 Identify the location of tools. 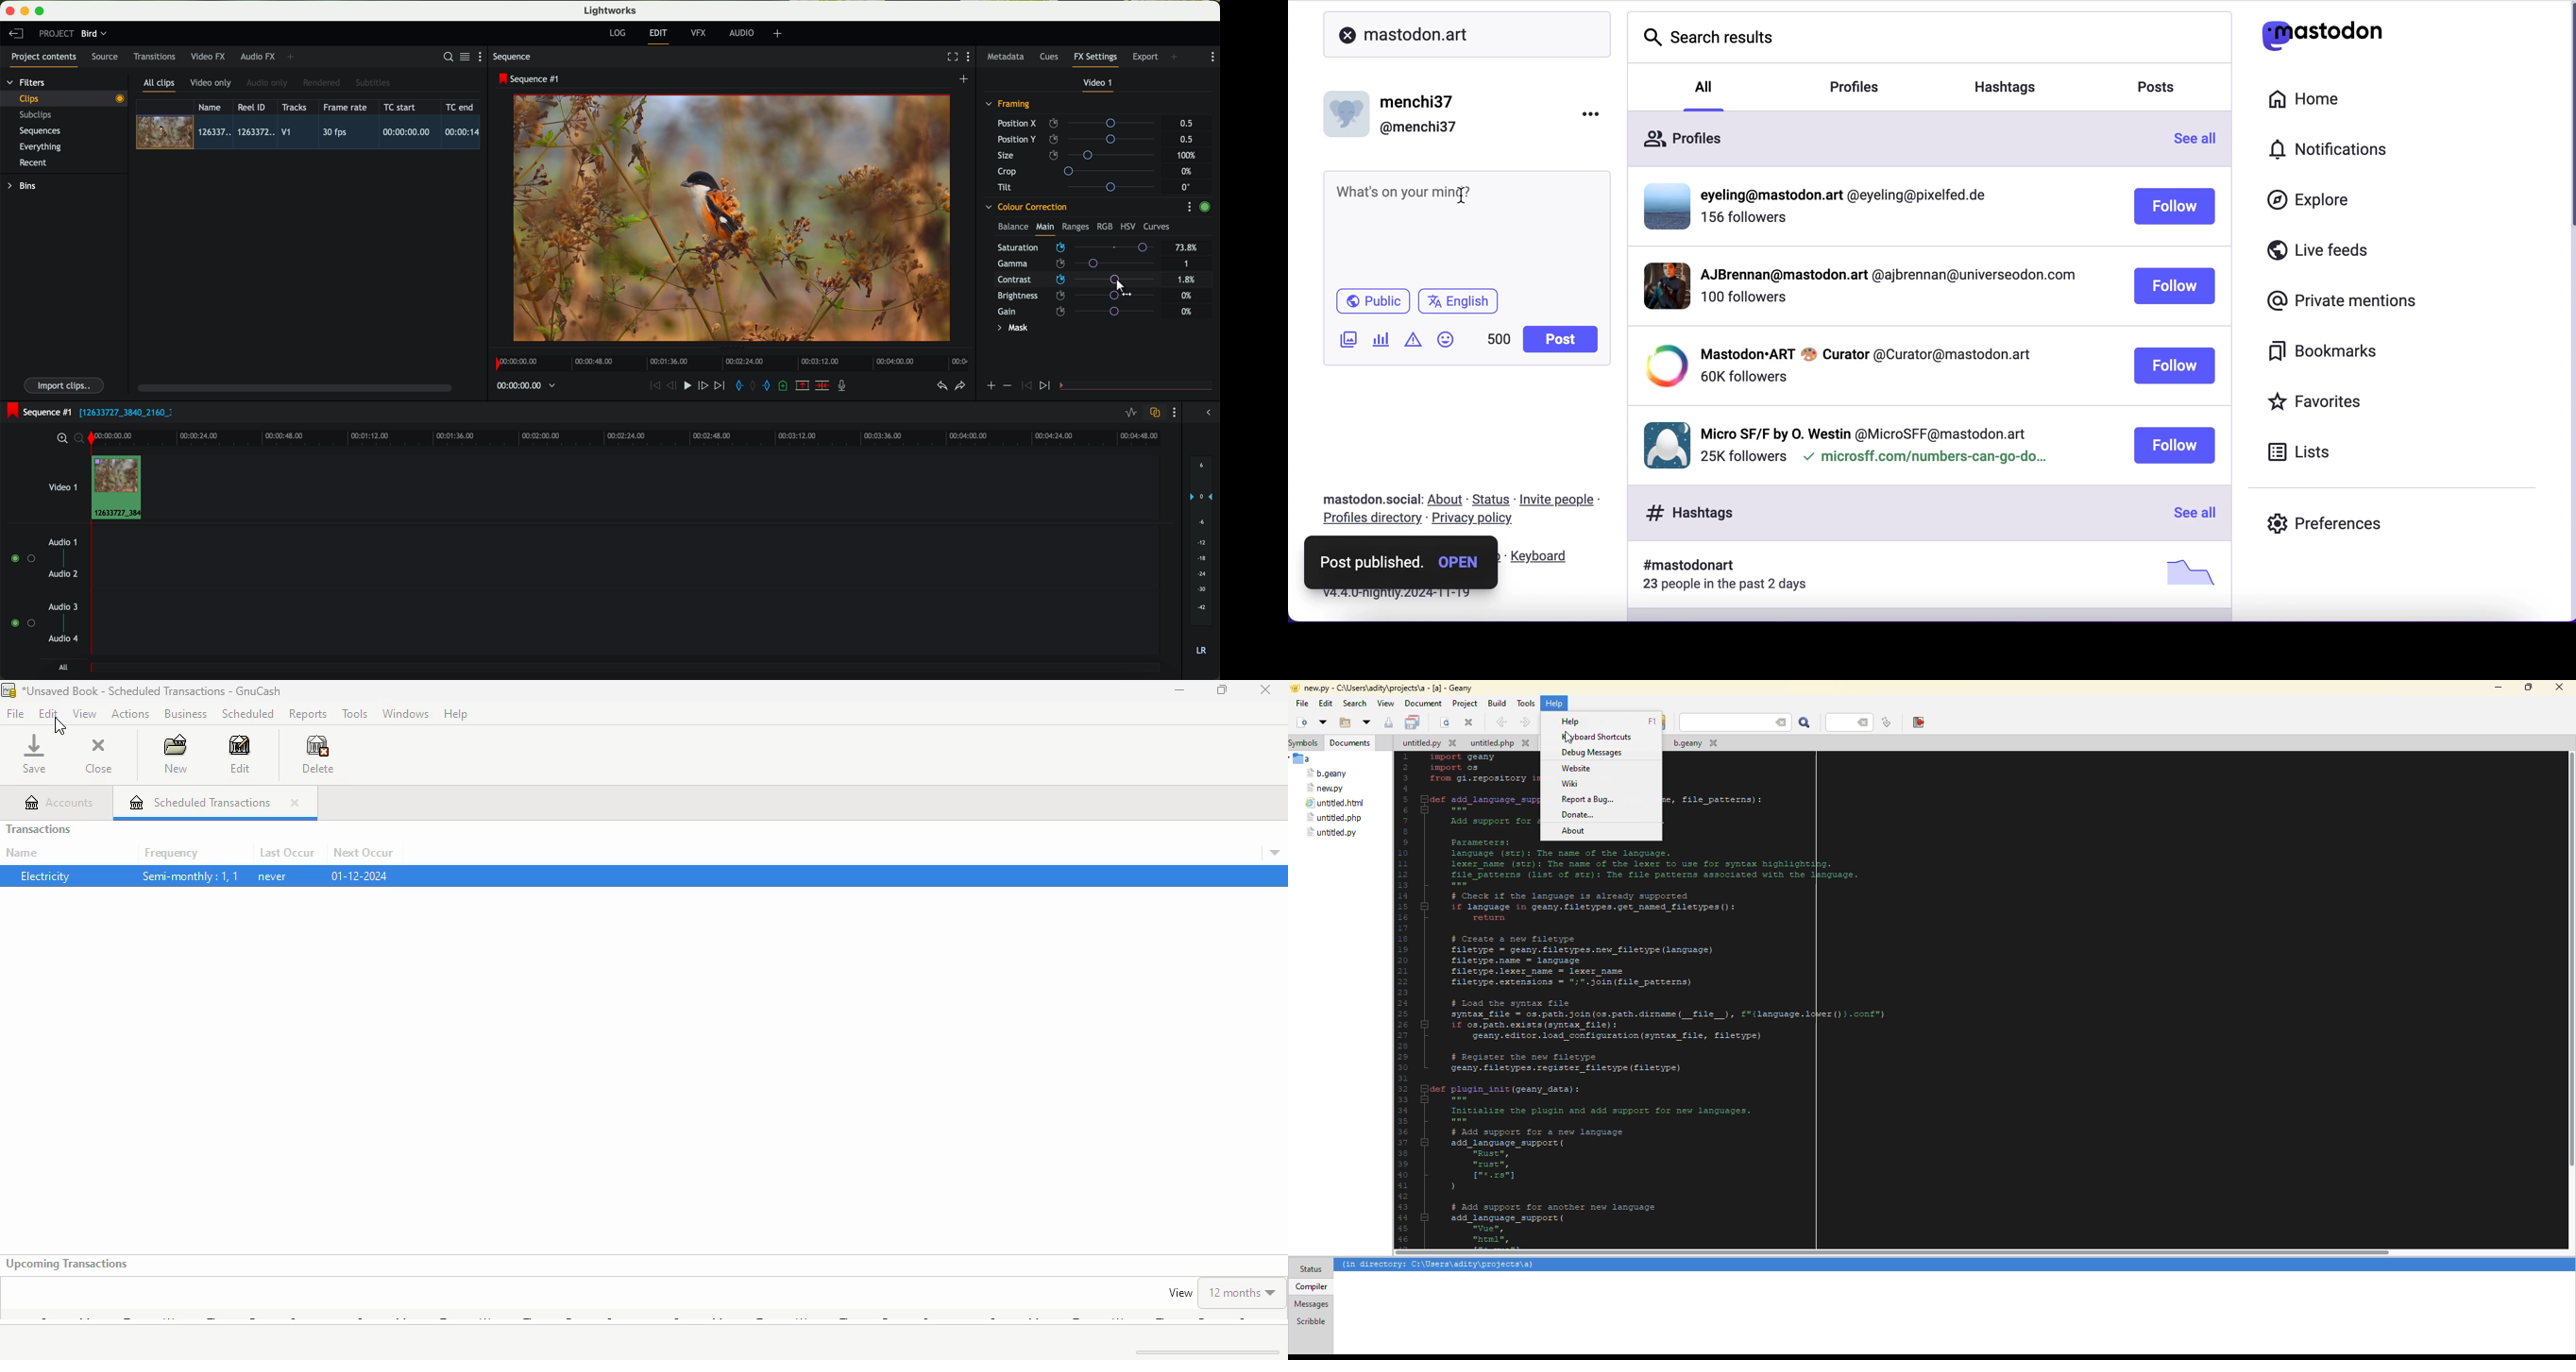
(356, 714).